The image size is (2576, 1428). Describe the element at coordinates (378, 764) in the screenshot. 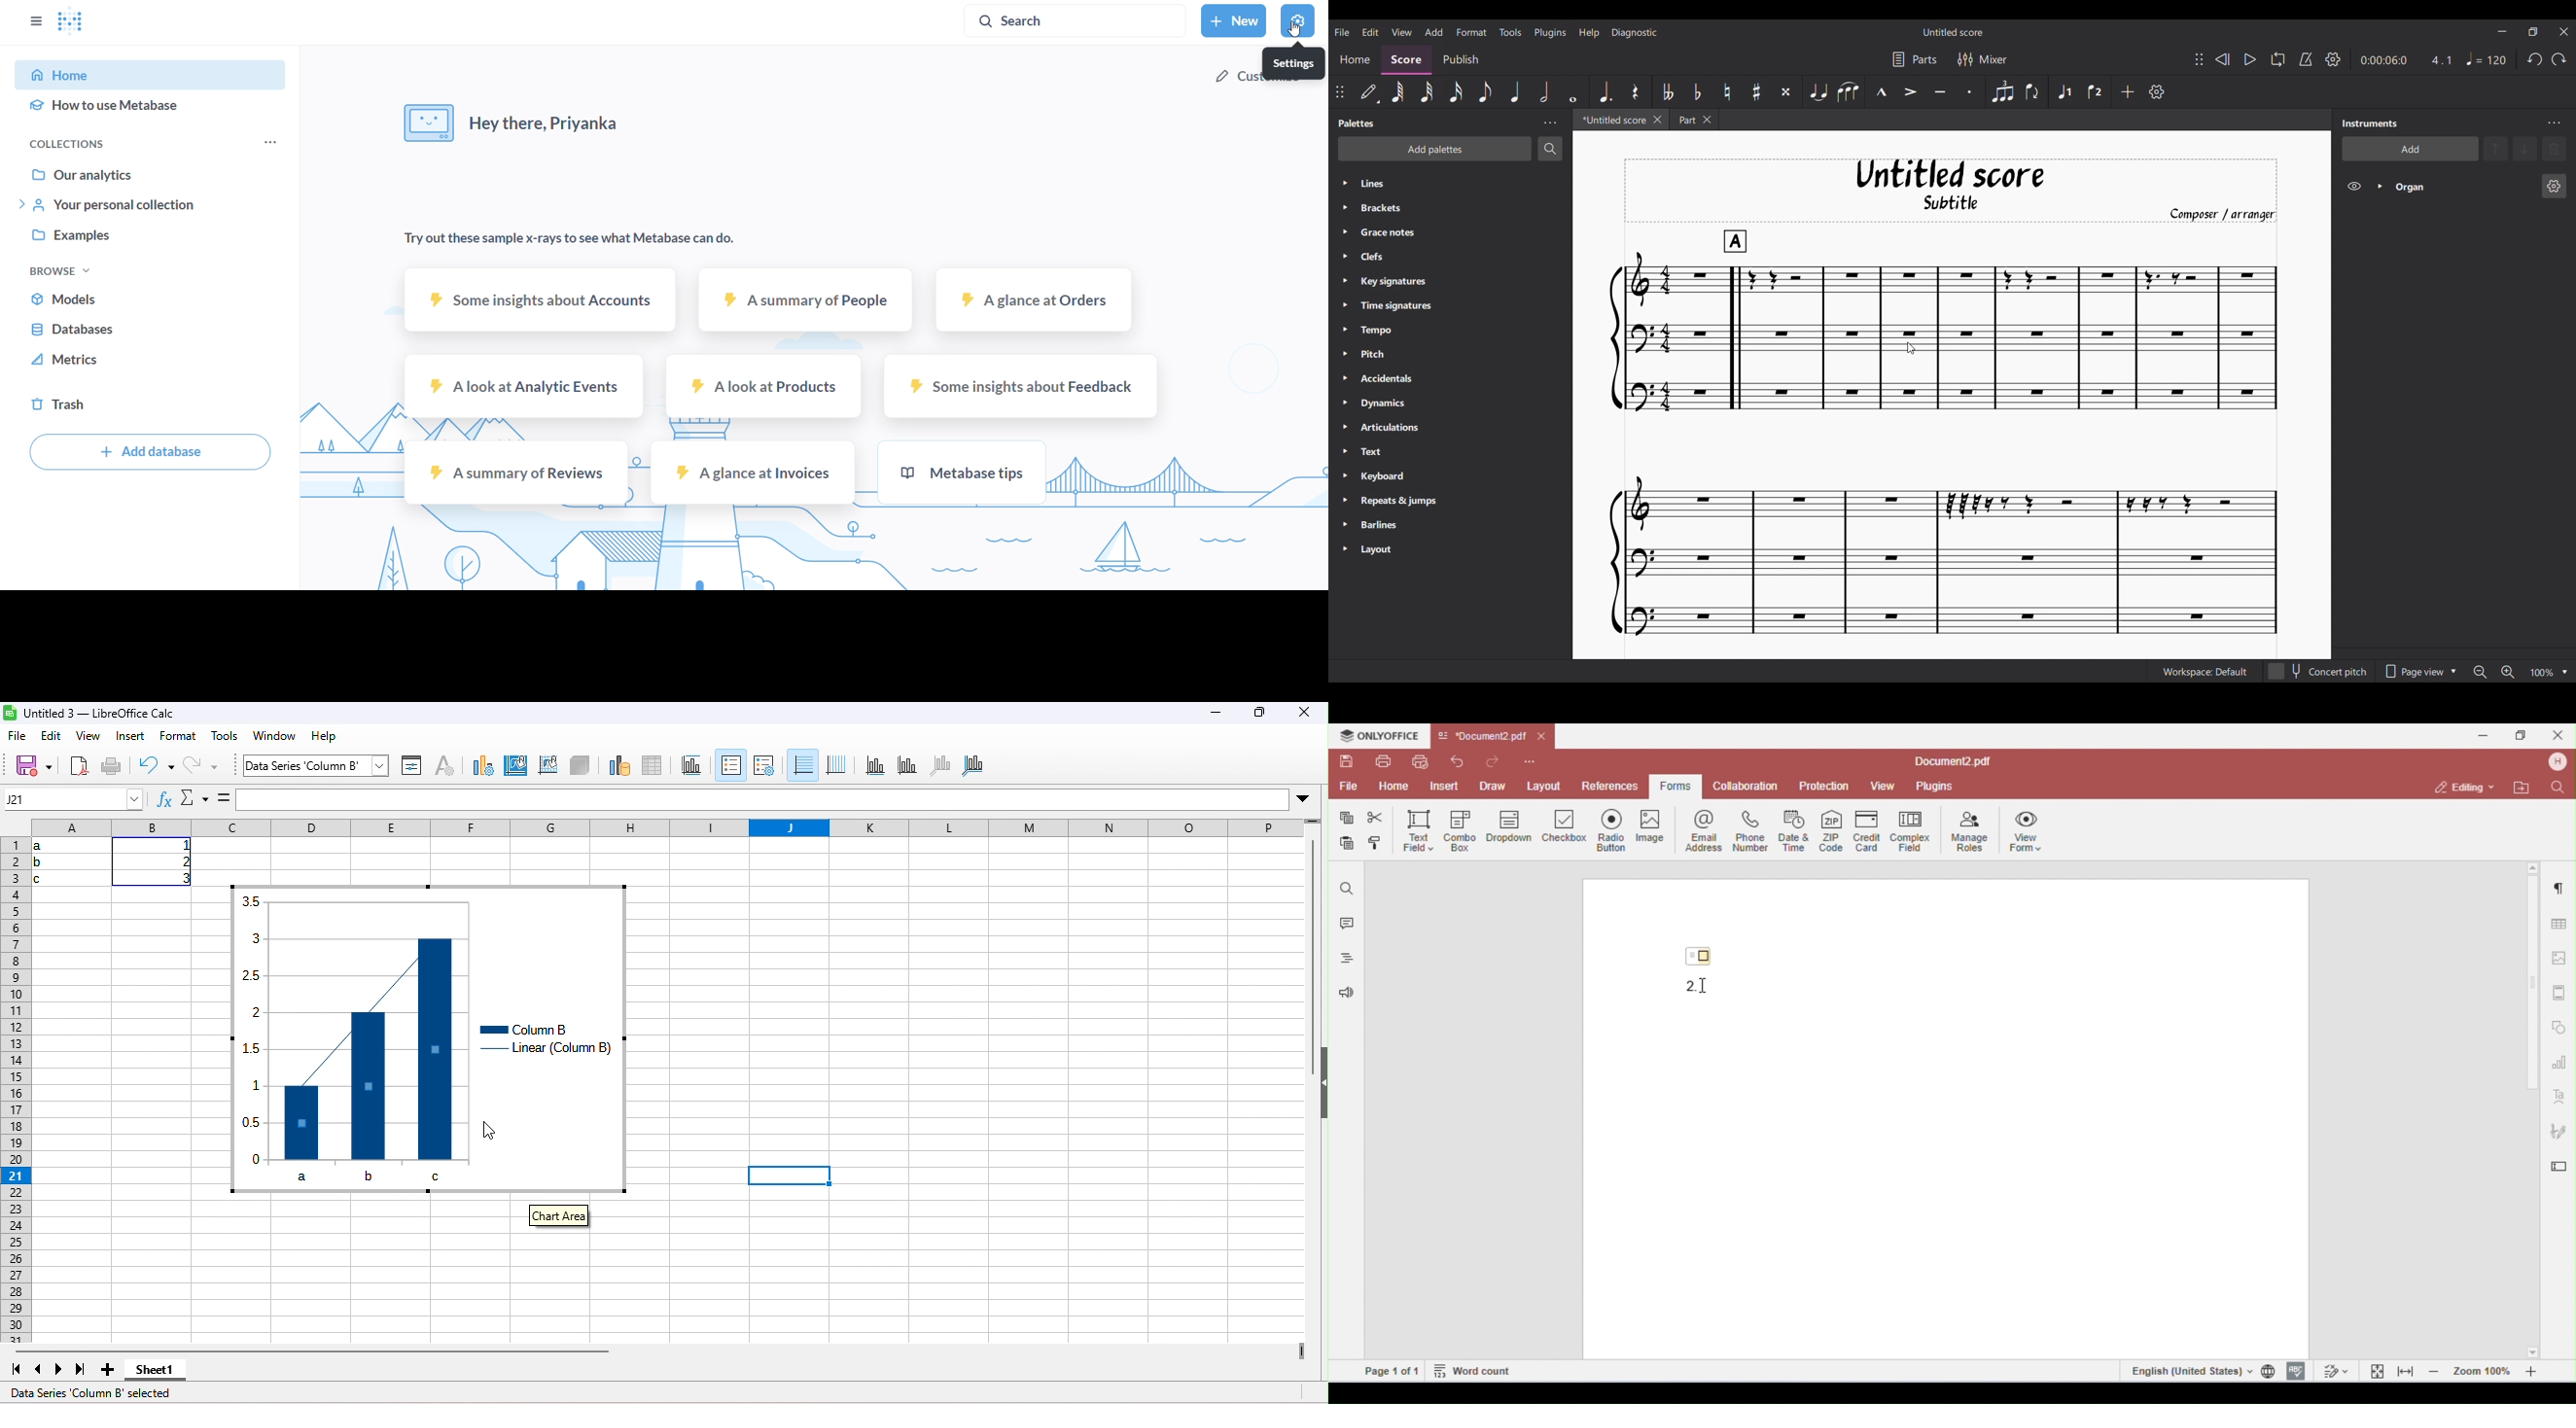

I see `select chart element` at that location.